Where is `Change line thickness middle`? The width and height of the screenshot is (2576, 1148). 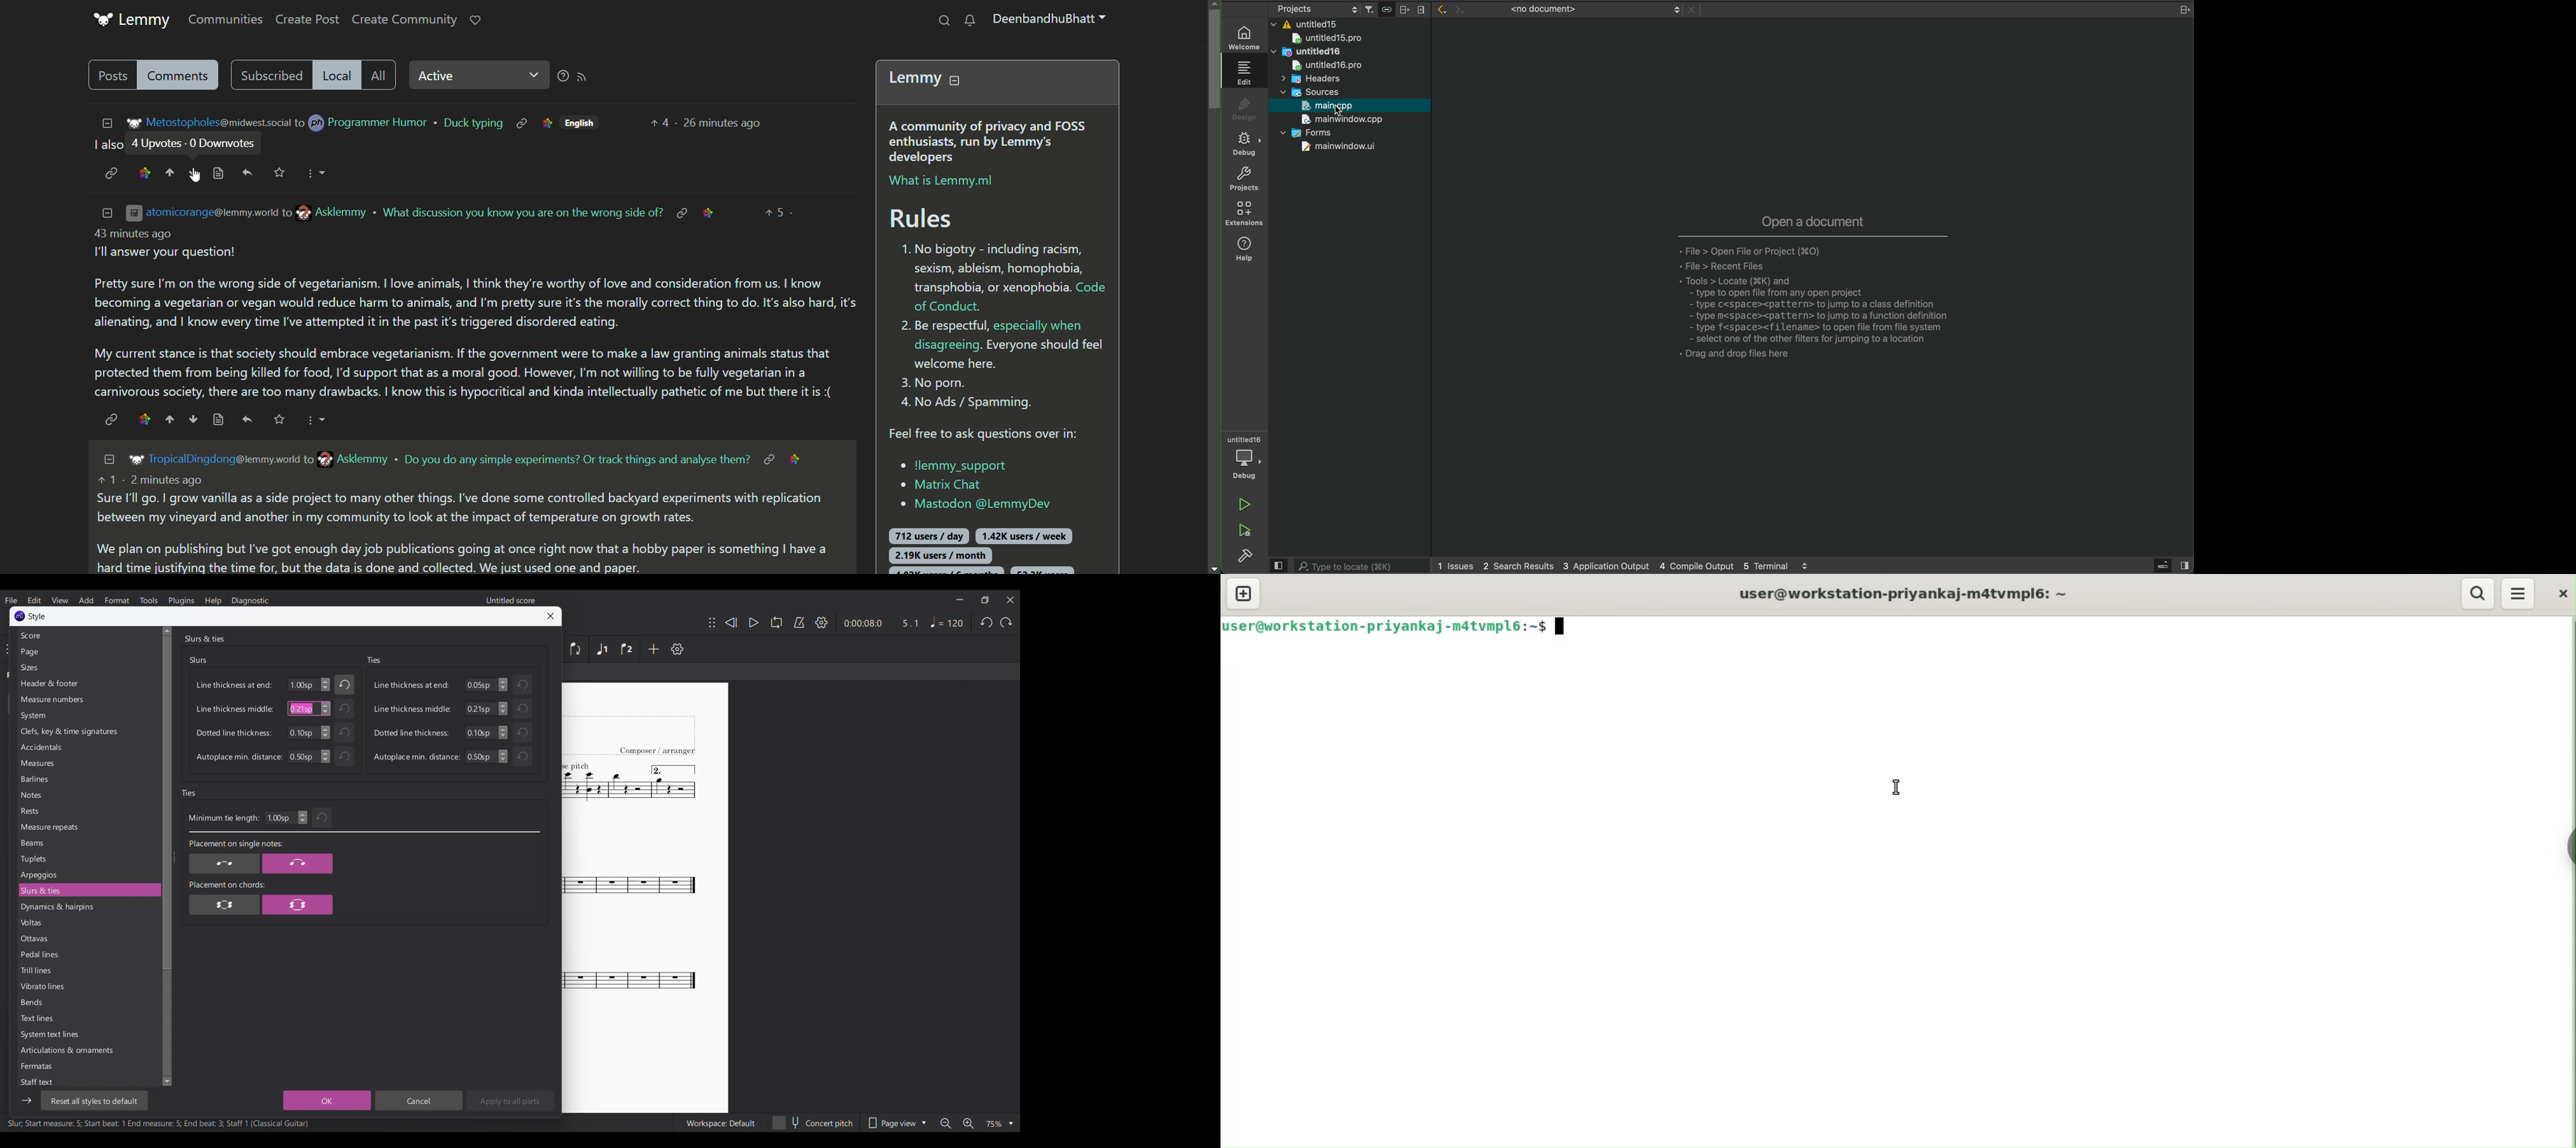 Change line thickness middle is located at coordinates (503, 708).